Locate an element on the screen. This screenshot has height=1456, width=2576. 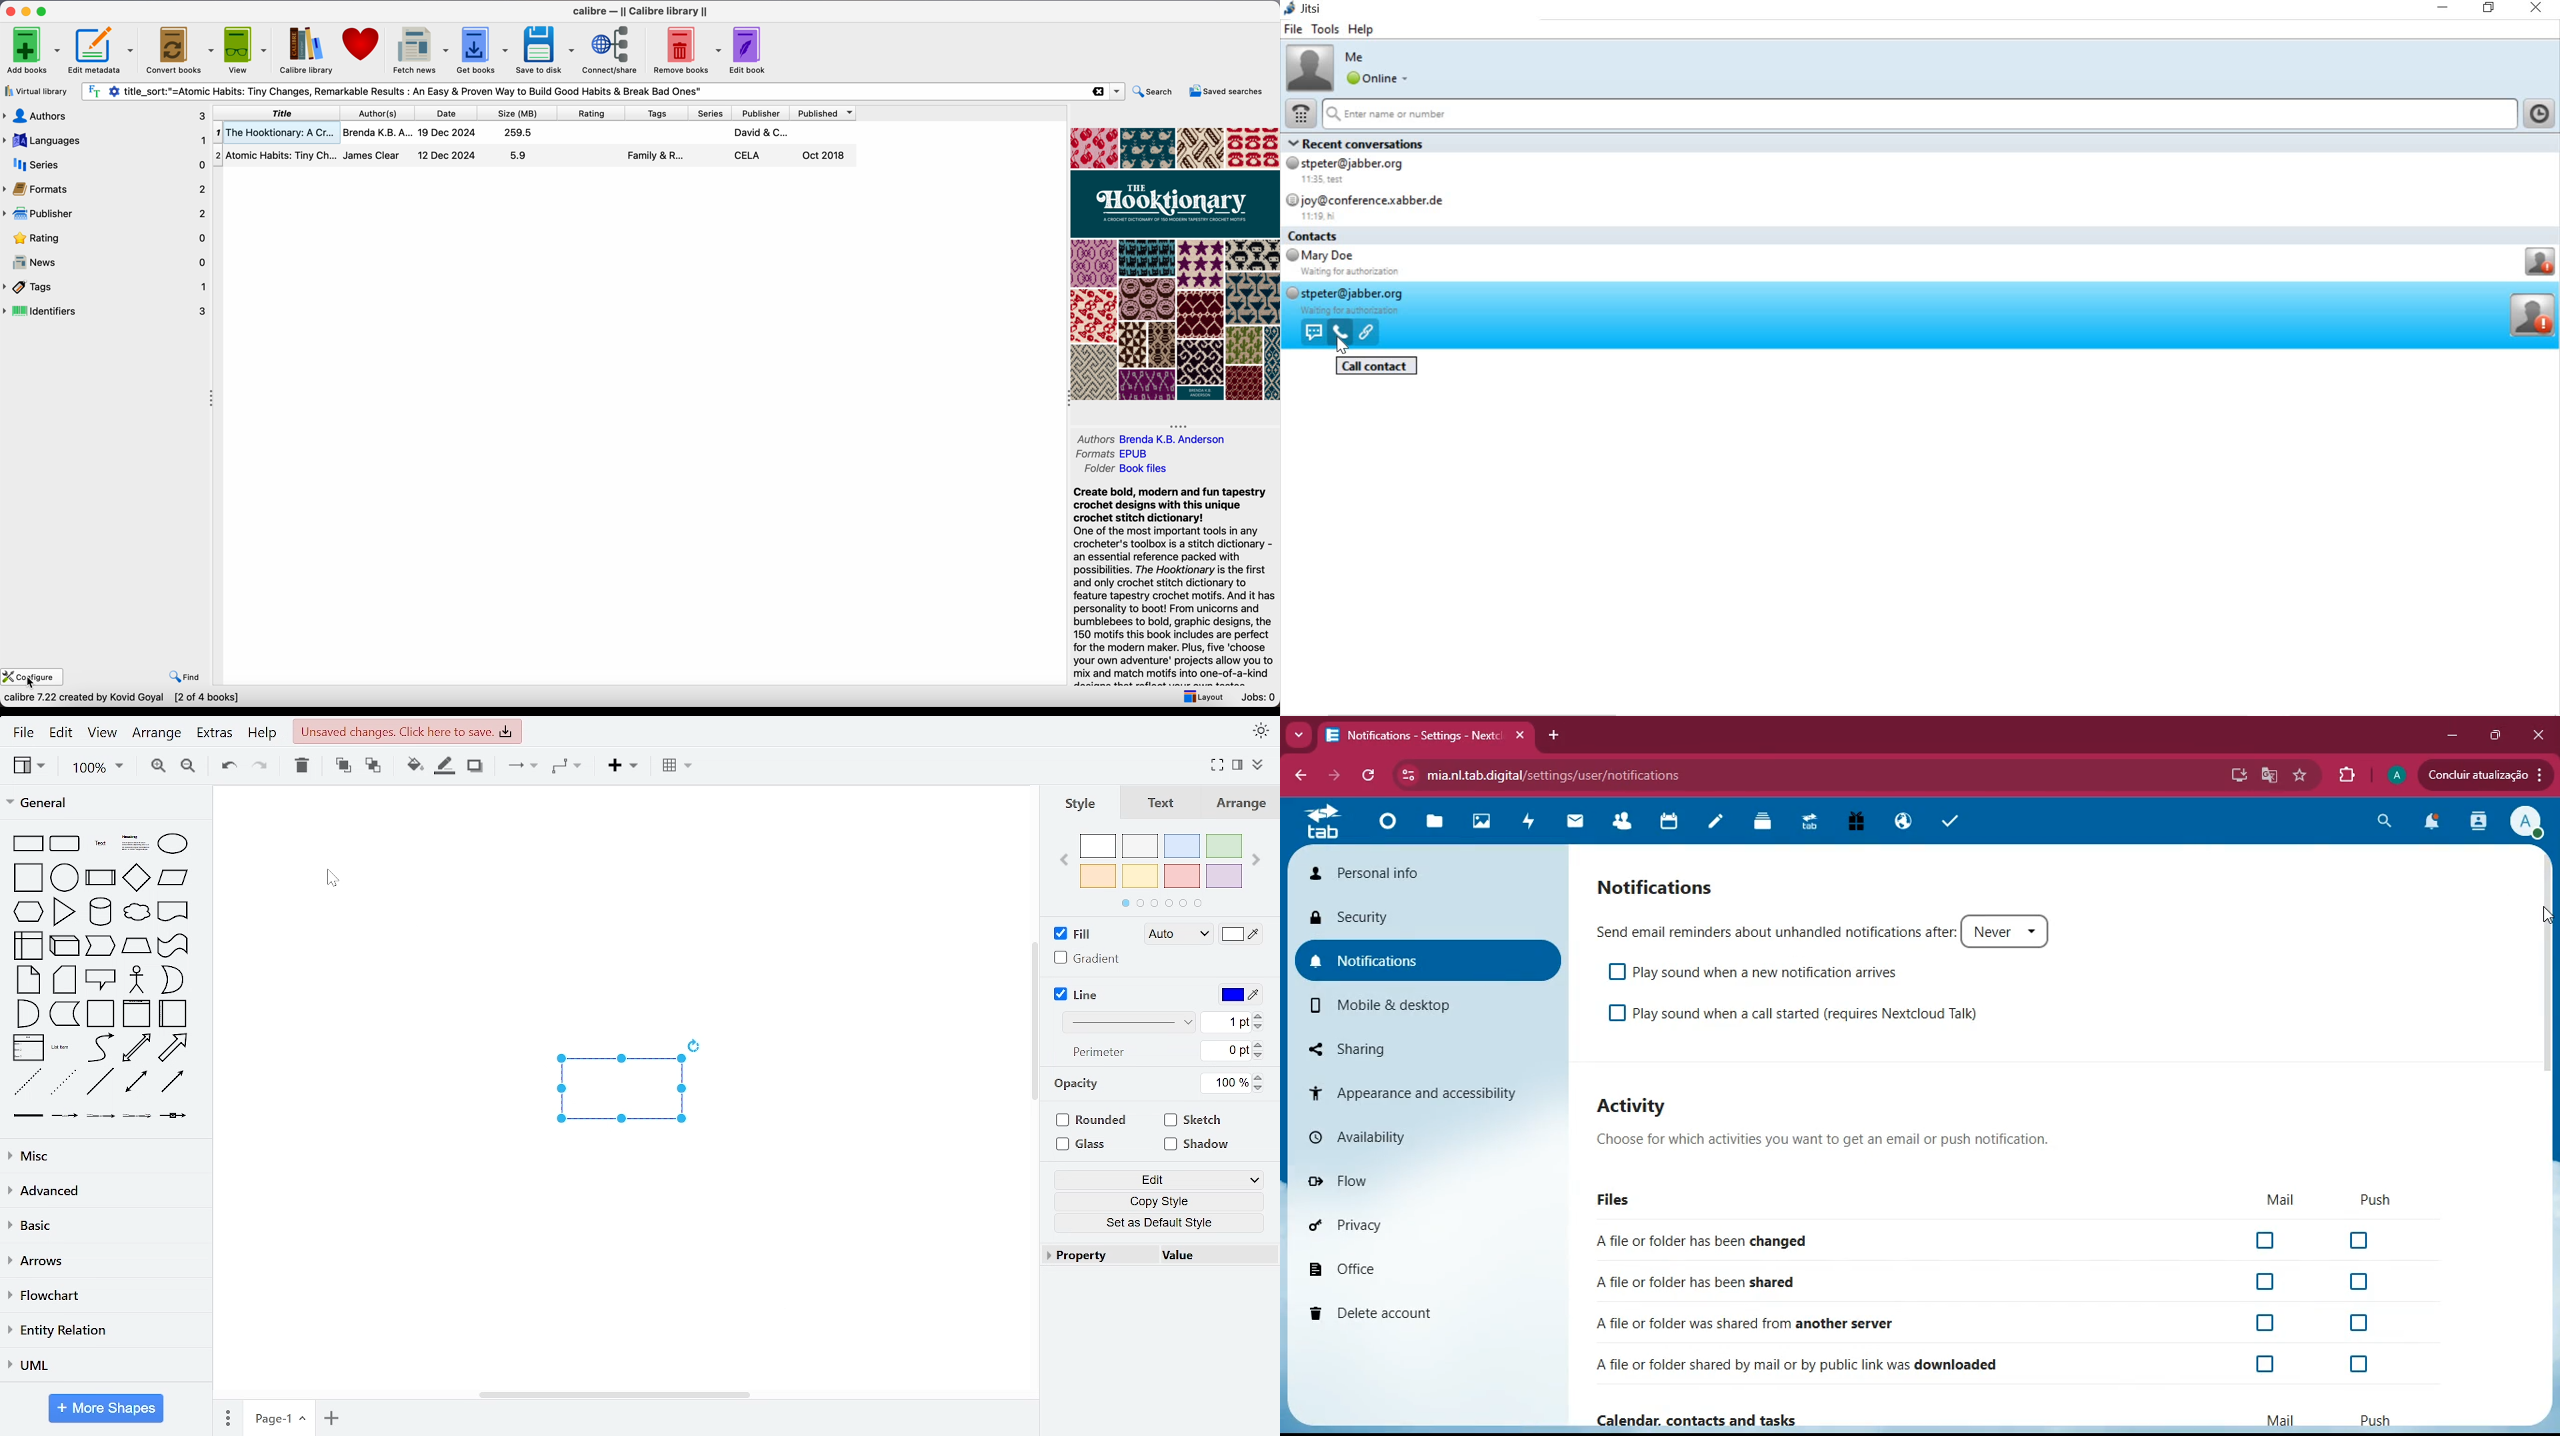
more is located at coordinates (1297, 736).